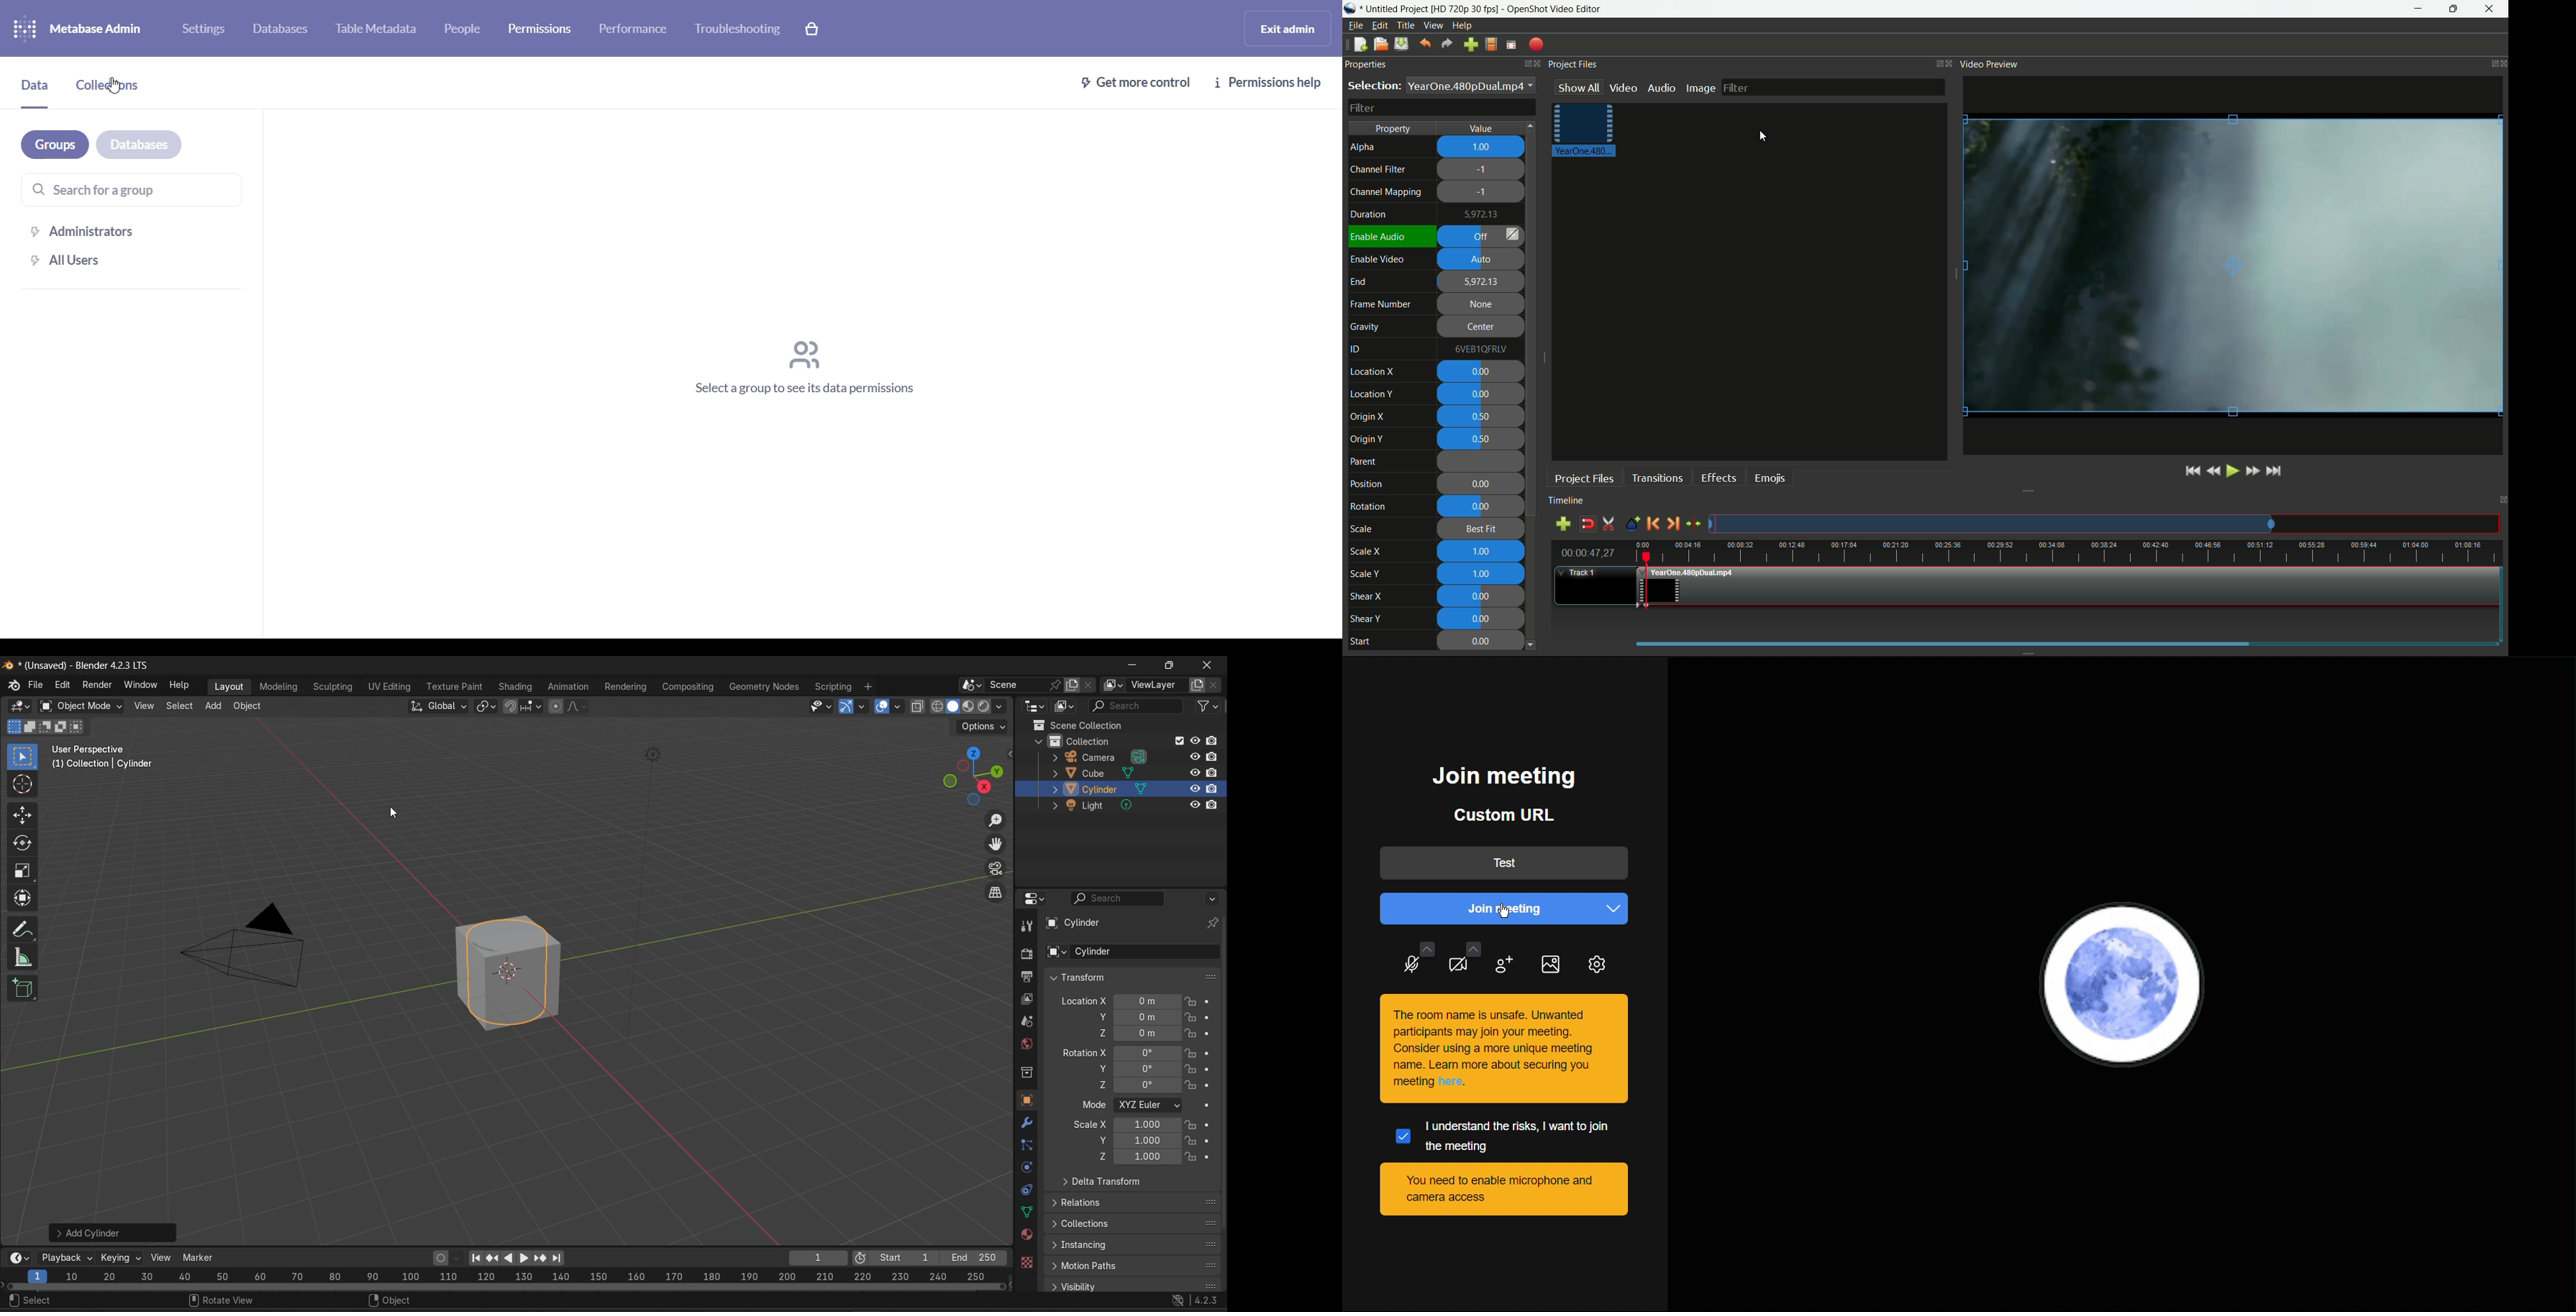 The image size is (2576, 1316). I want to click on close timeline, so click(2501, 501).